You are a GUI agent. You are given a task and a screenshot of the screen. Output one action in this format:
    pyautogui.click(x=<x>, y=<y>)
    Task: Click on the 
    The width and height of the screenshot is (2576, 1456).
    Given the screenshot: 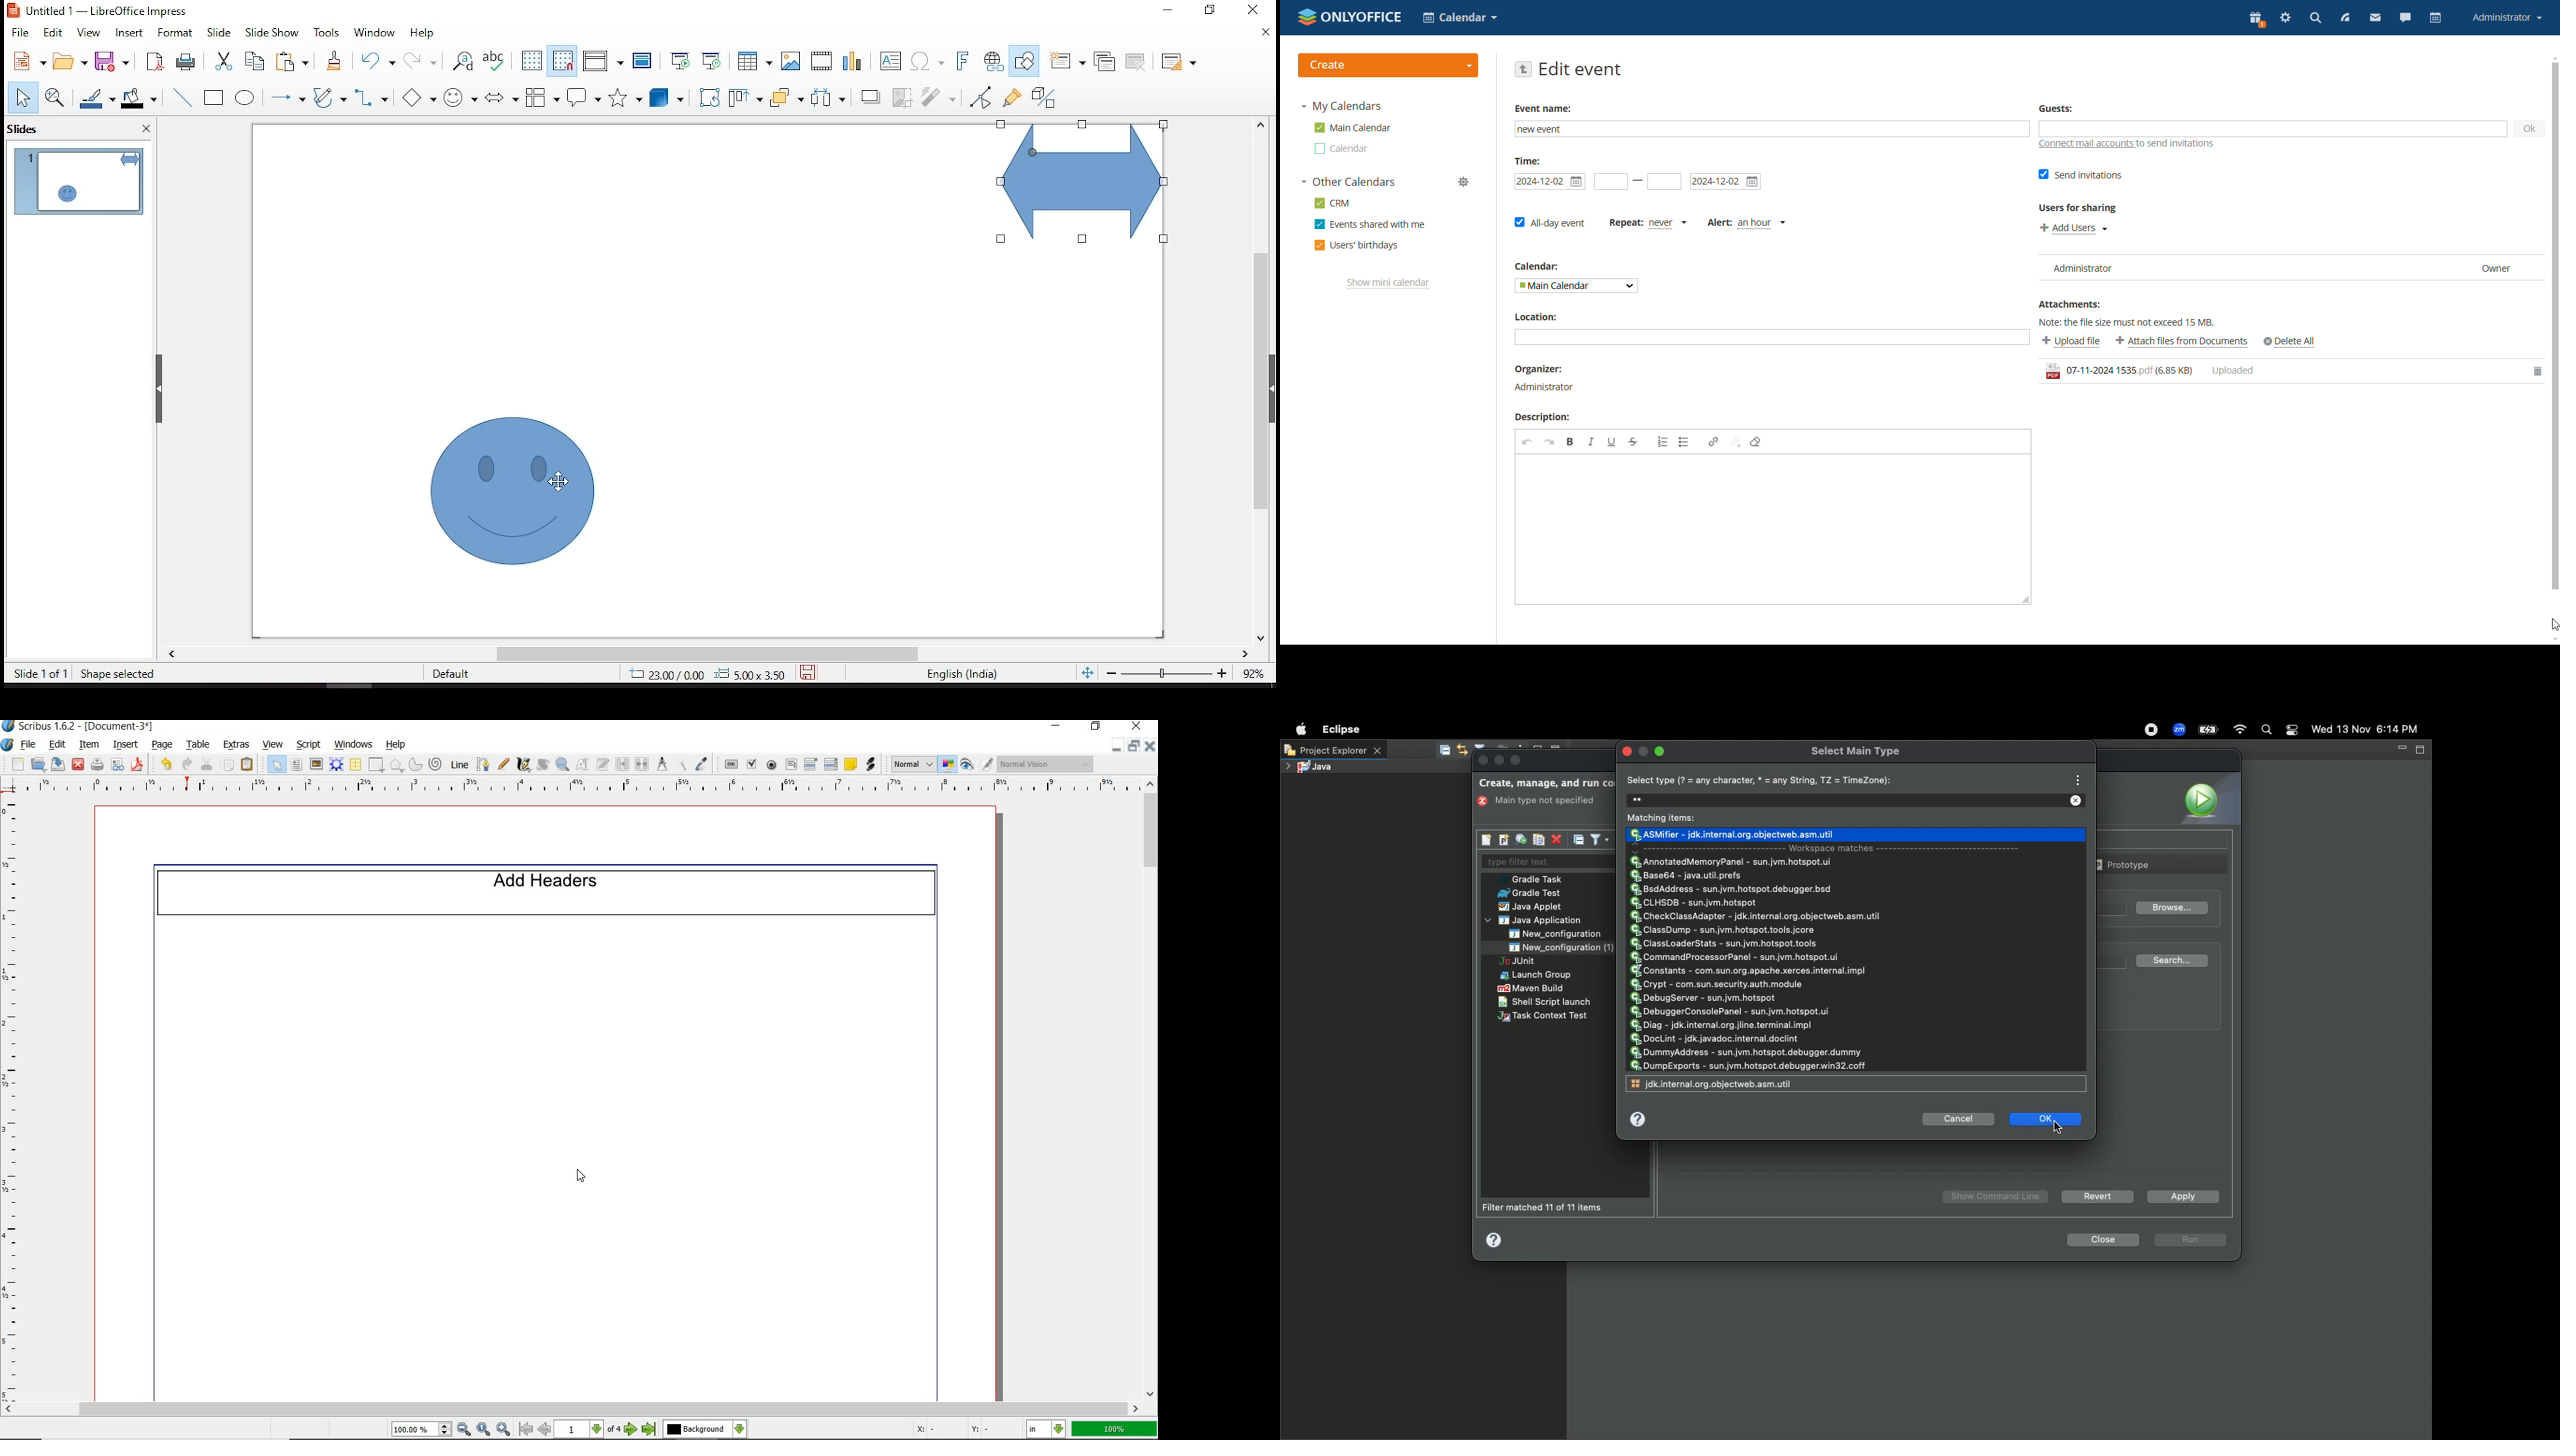 What is the action you would take?
    pyautogui.click(x=2554, y=626)
    